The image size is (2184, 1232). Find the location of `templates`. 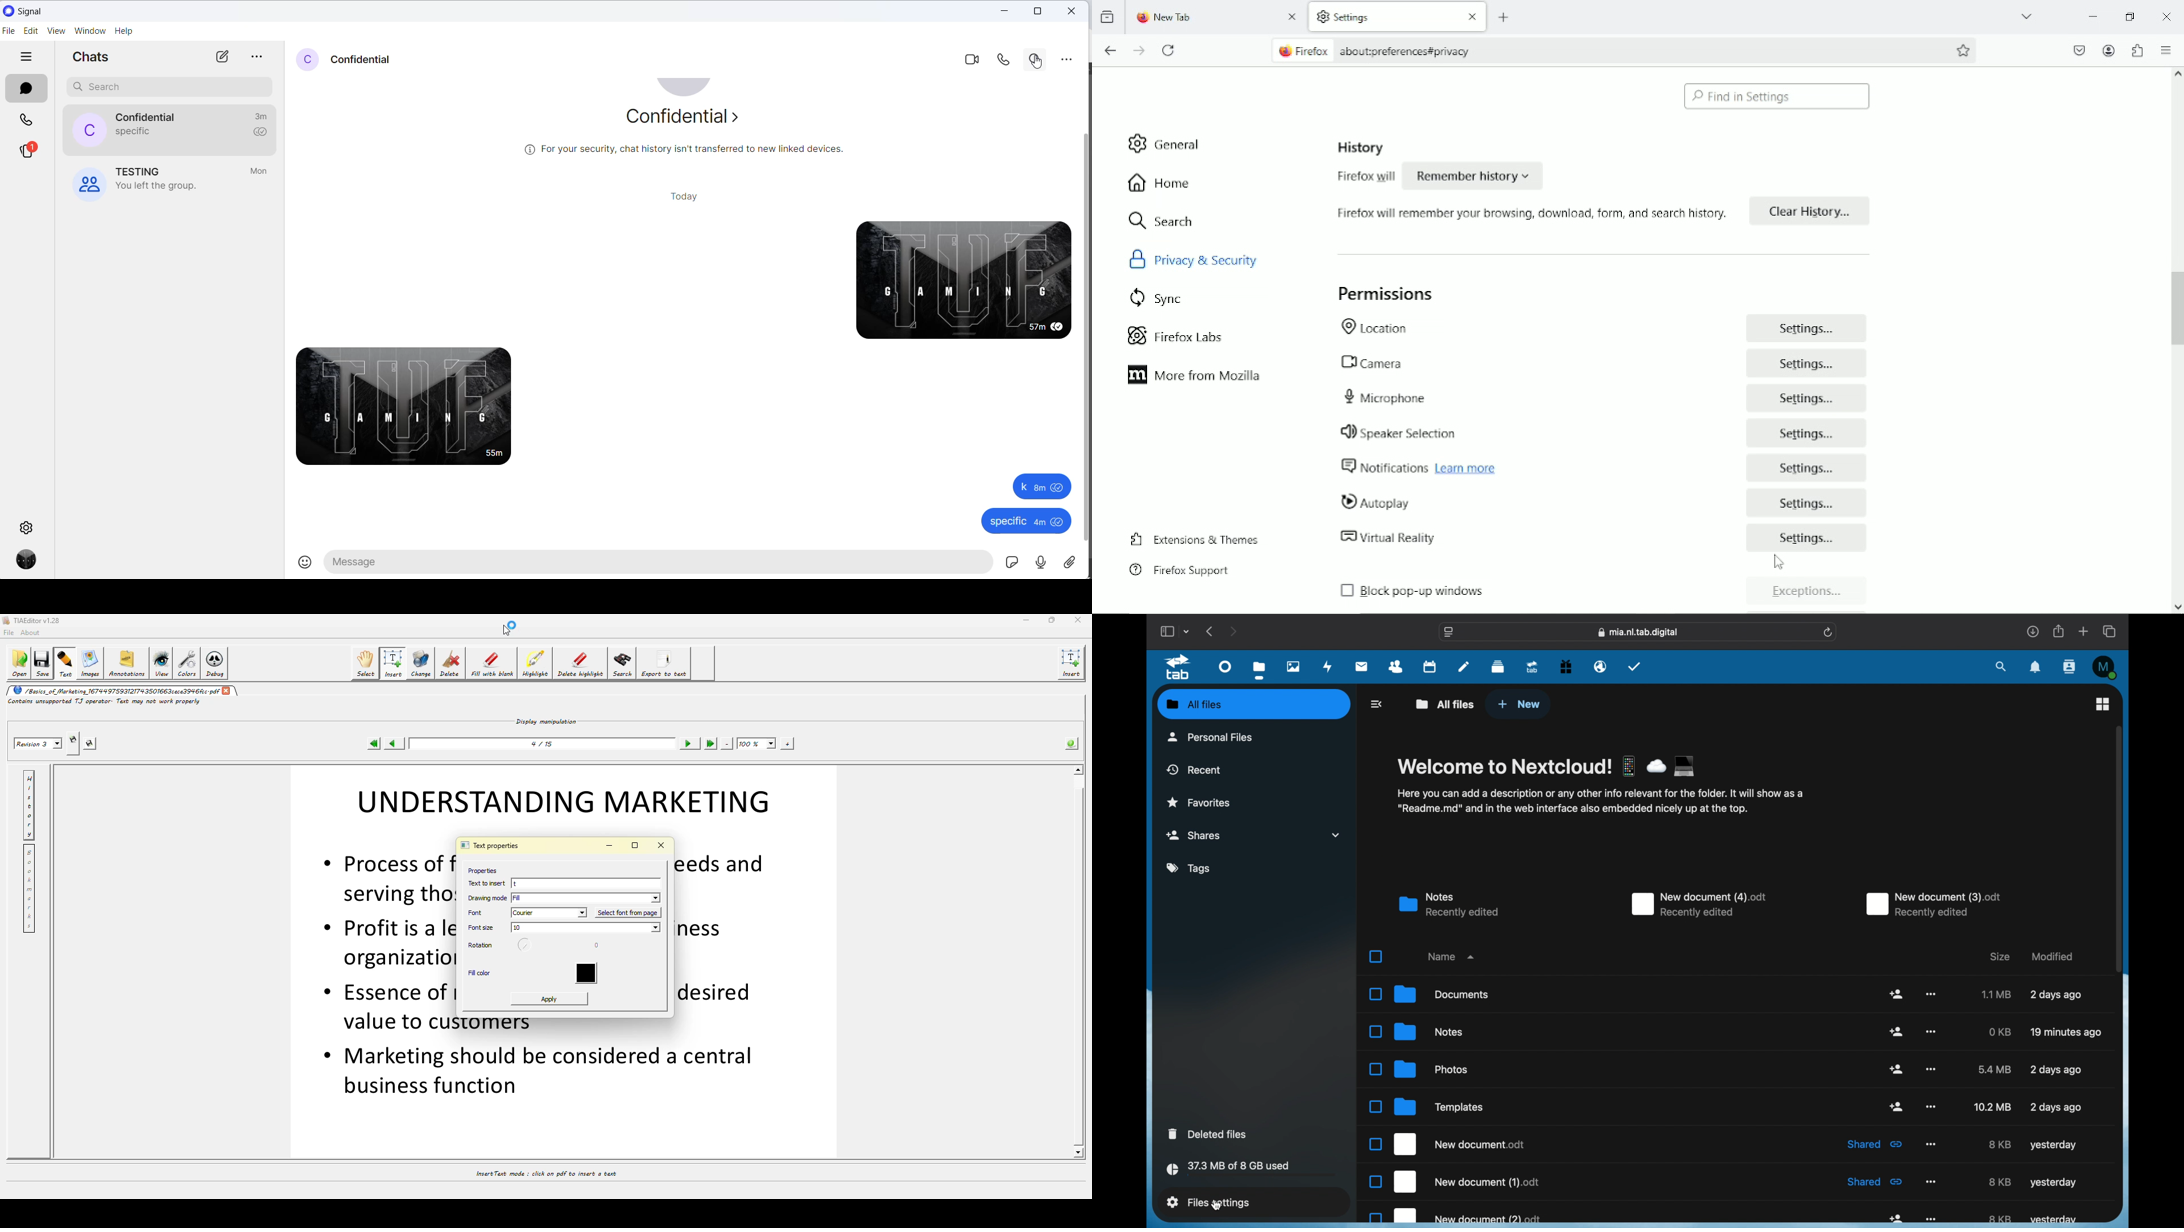

templates is located at coordinates (1426, 1107).